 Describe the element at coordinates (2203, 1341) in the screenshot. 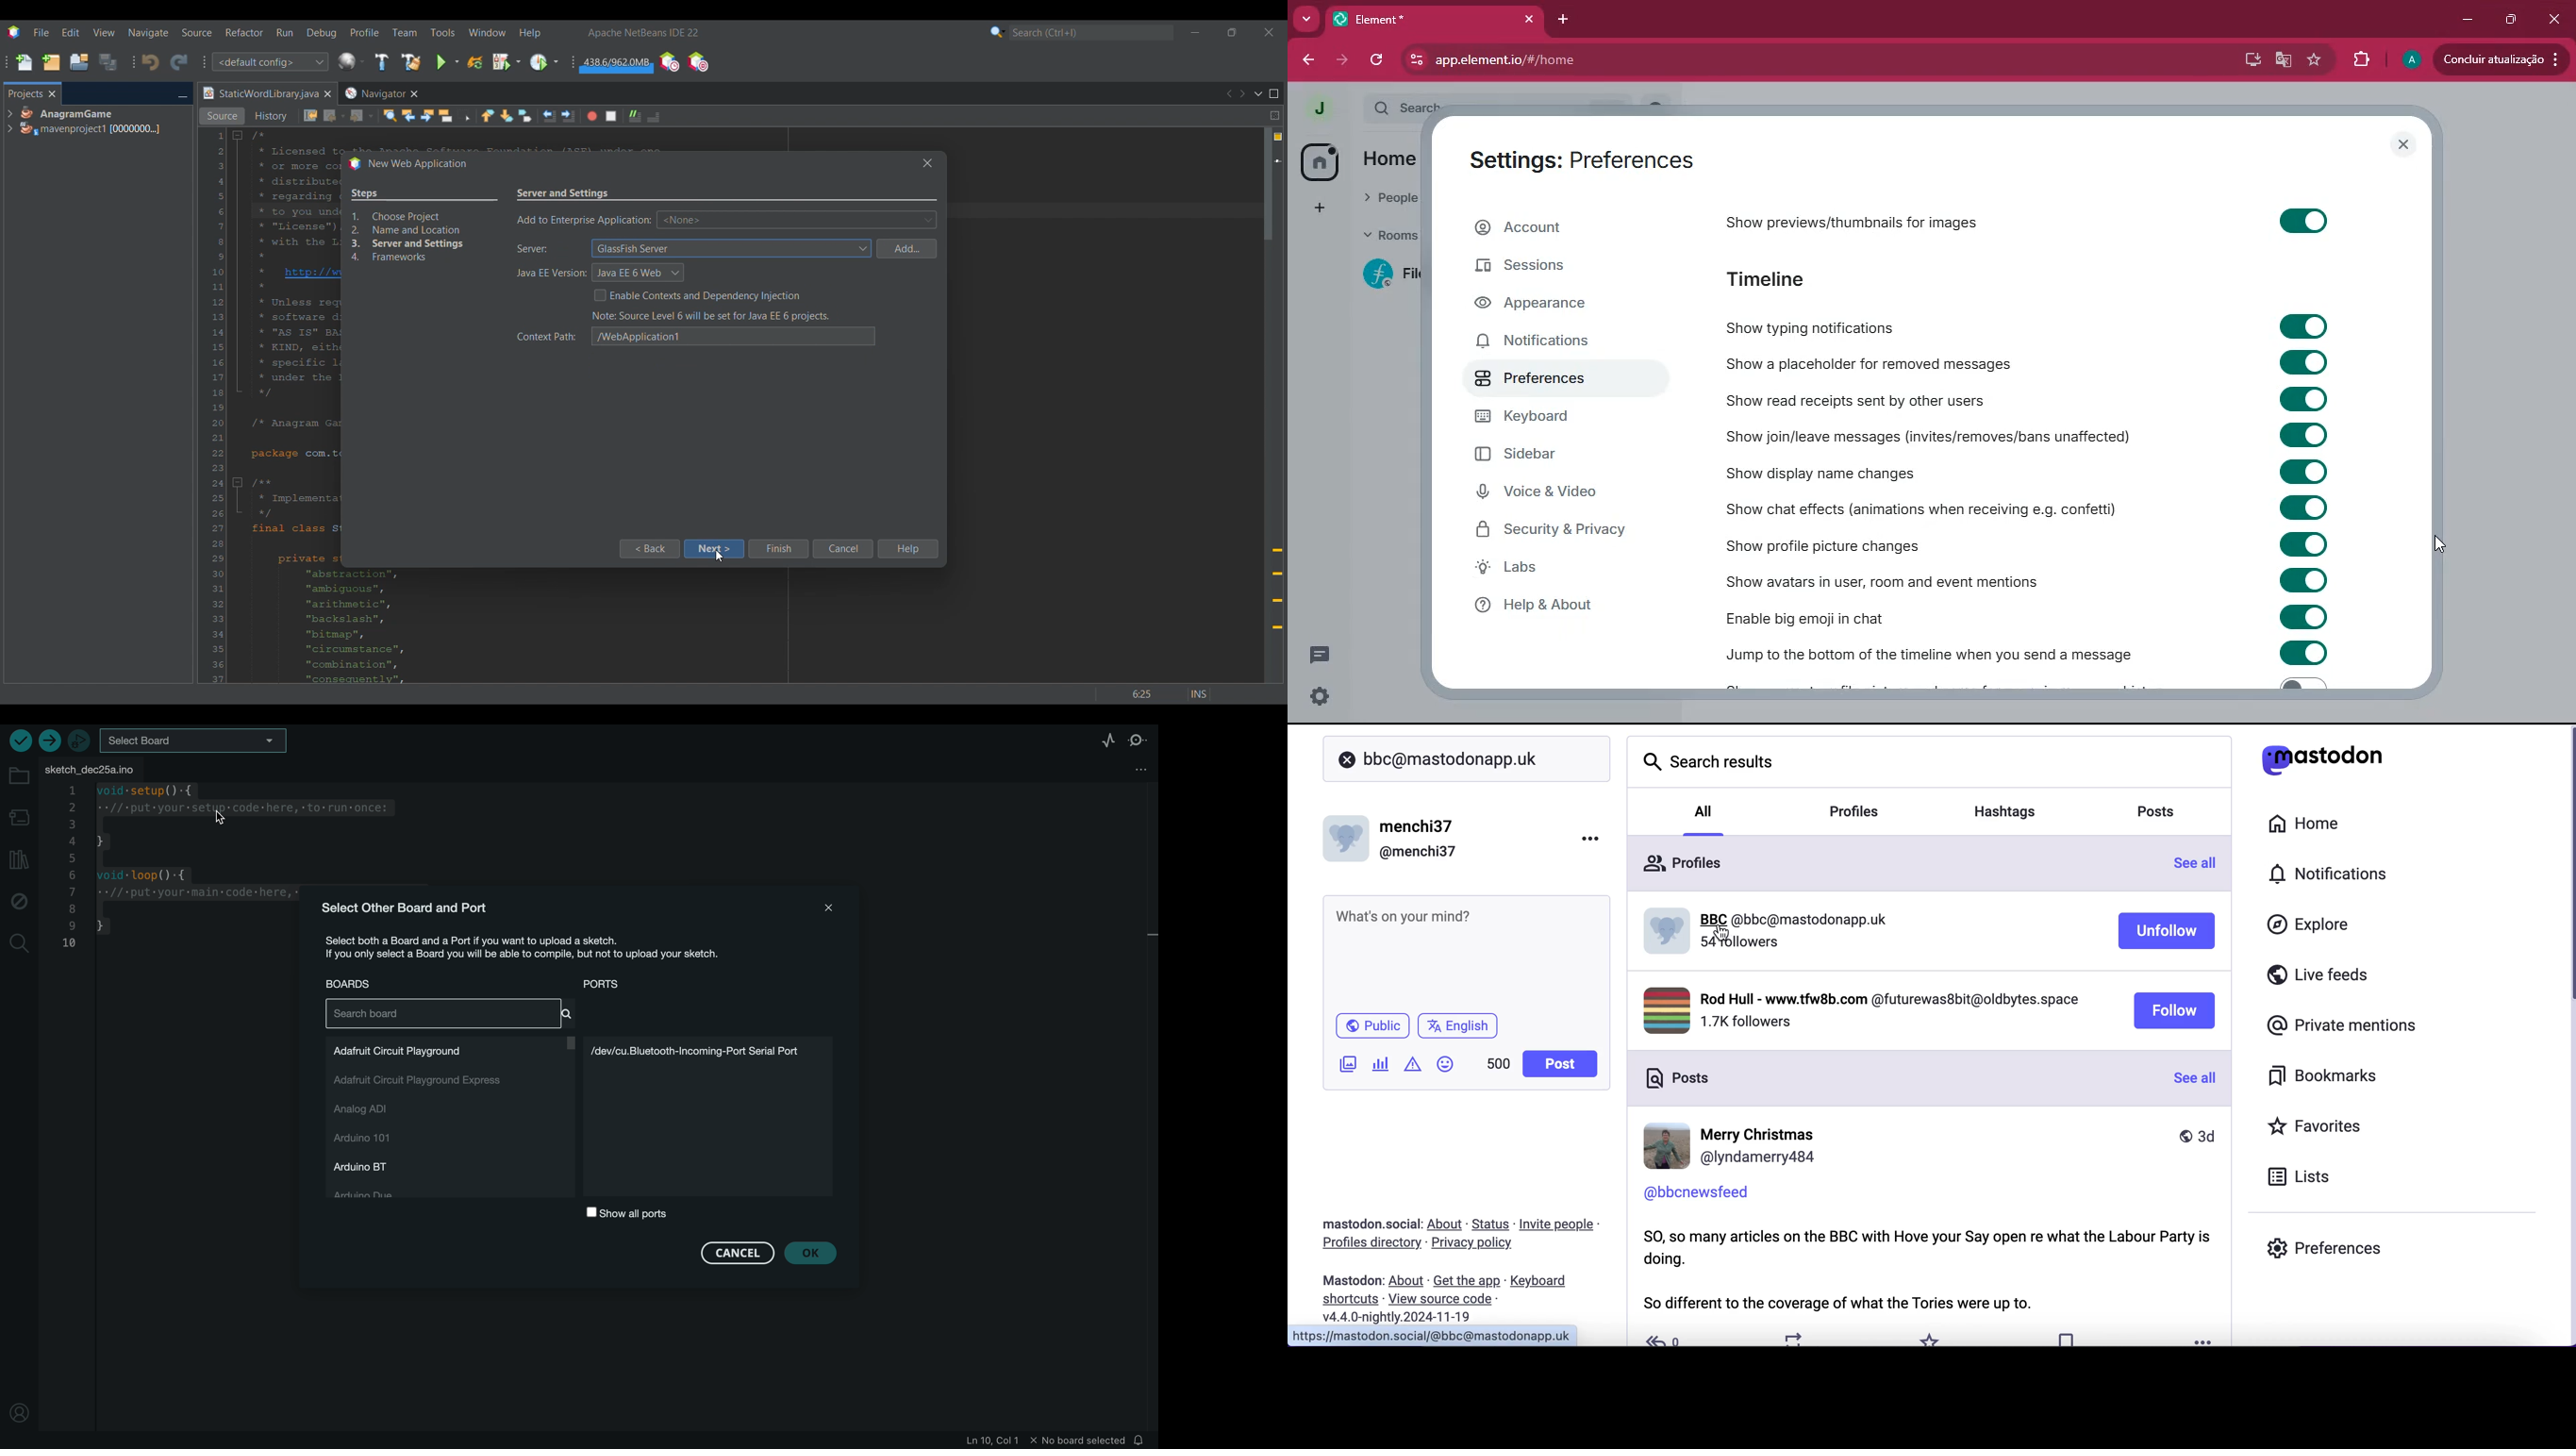

I see `more options` at that location.